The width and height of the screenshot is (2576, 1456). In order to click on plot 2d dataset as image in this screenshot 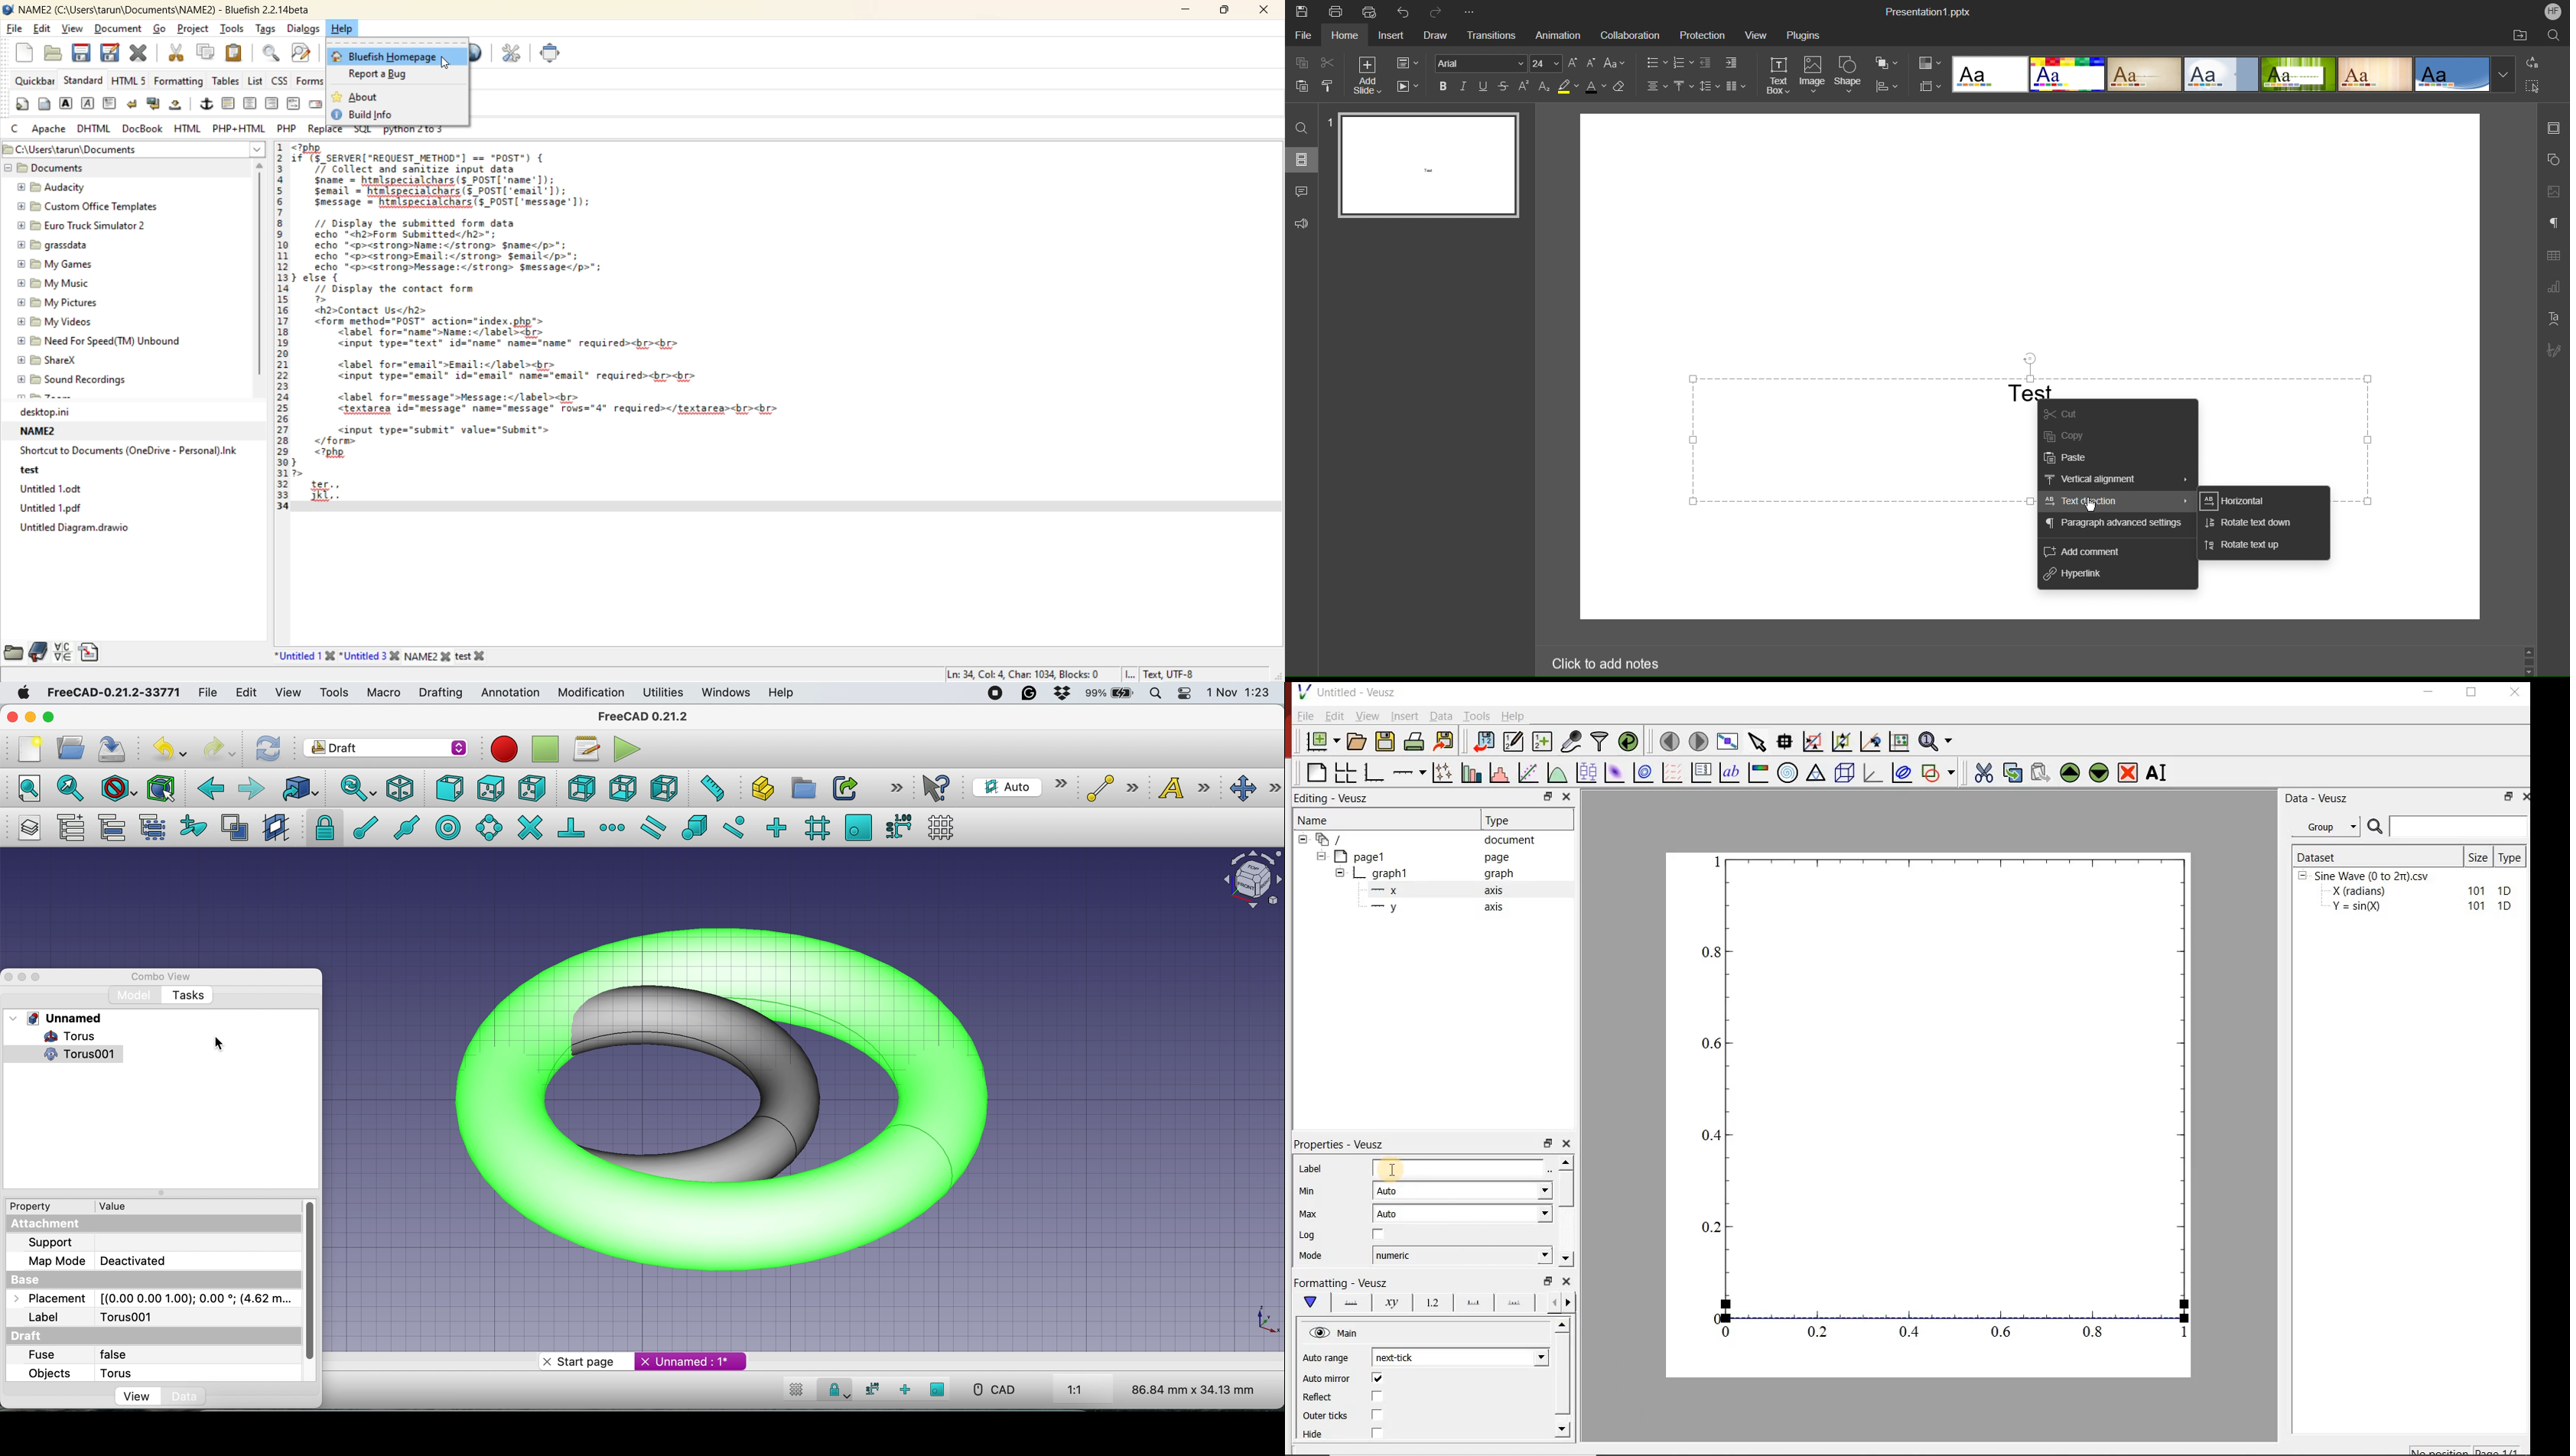, I will do `click(1615, 773)`.